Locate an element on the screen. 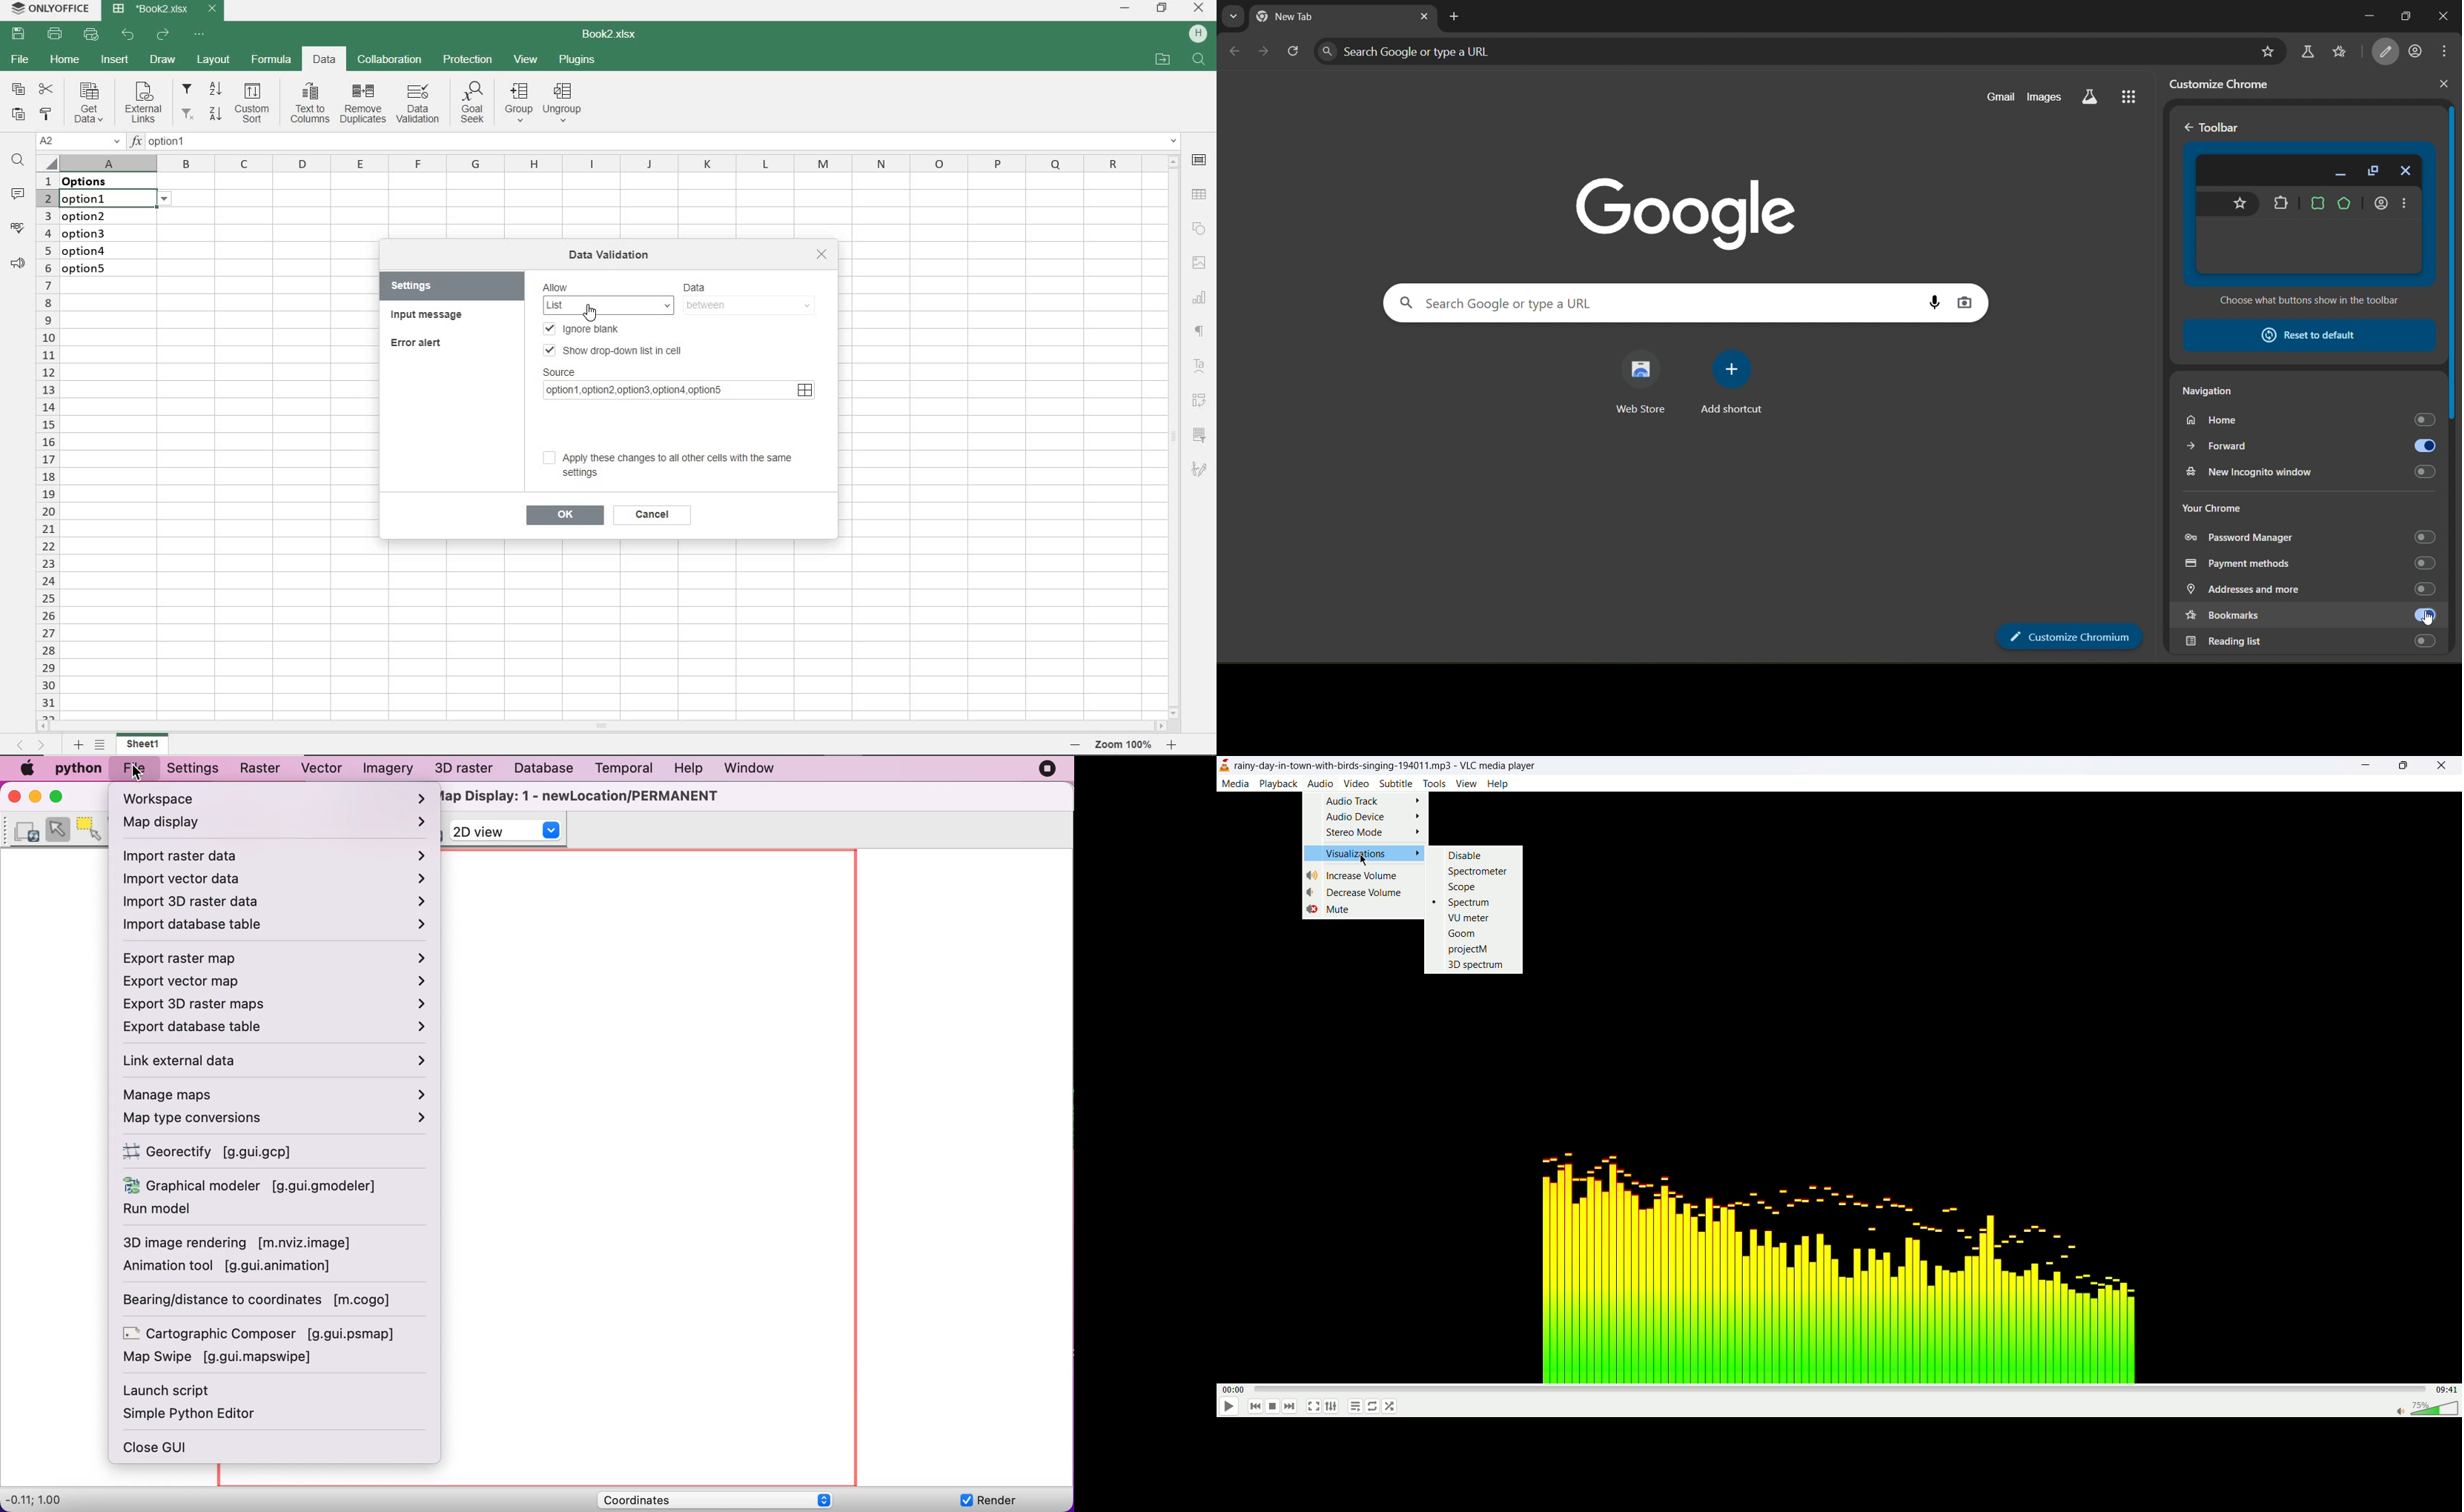 The width and height of the screenshot is (2464, 1512). List is located at coordinates (608, 305).